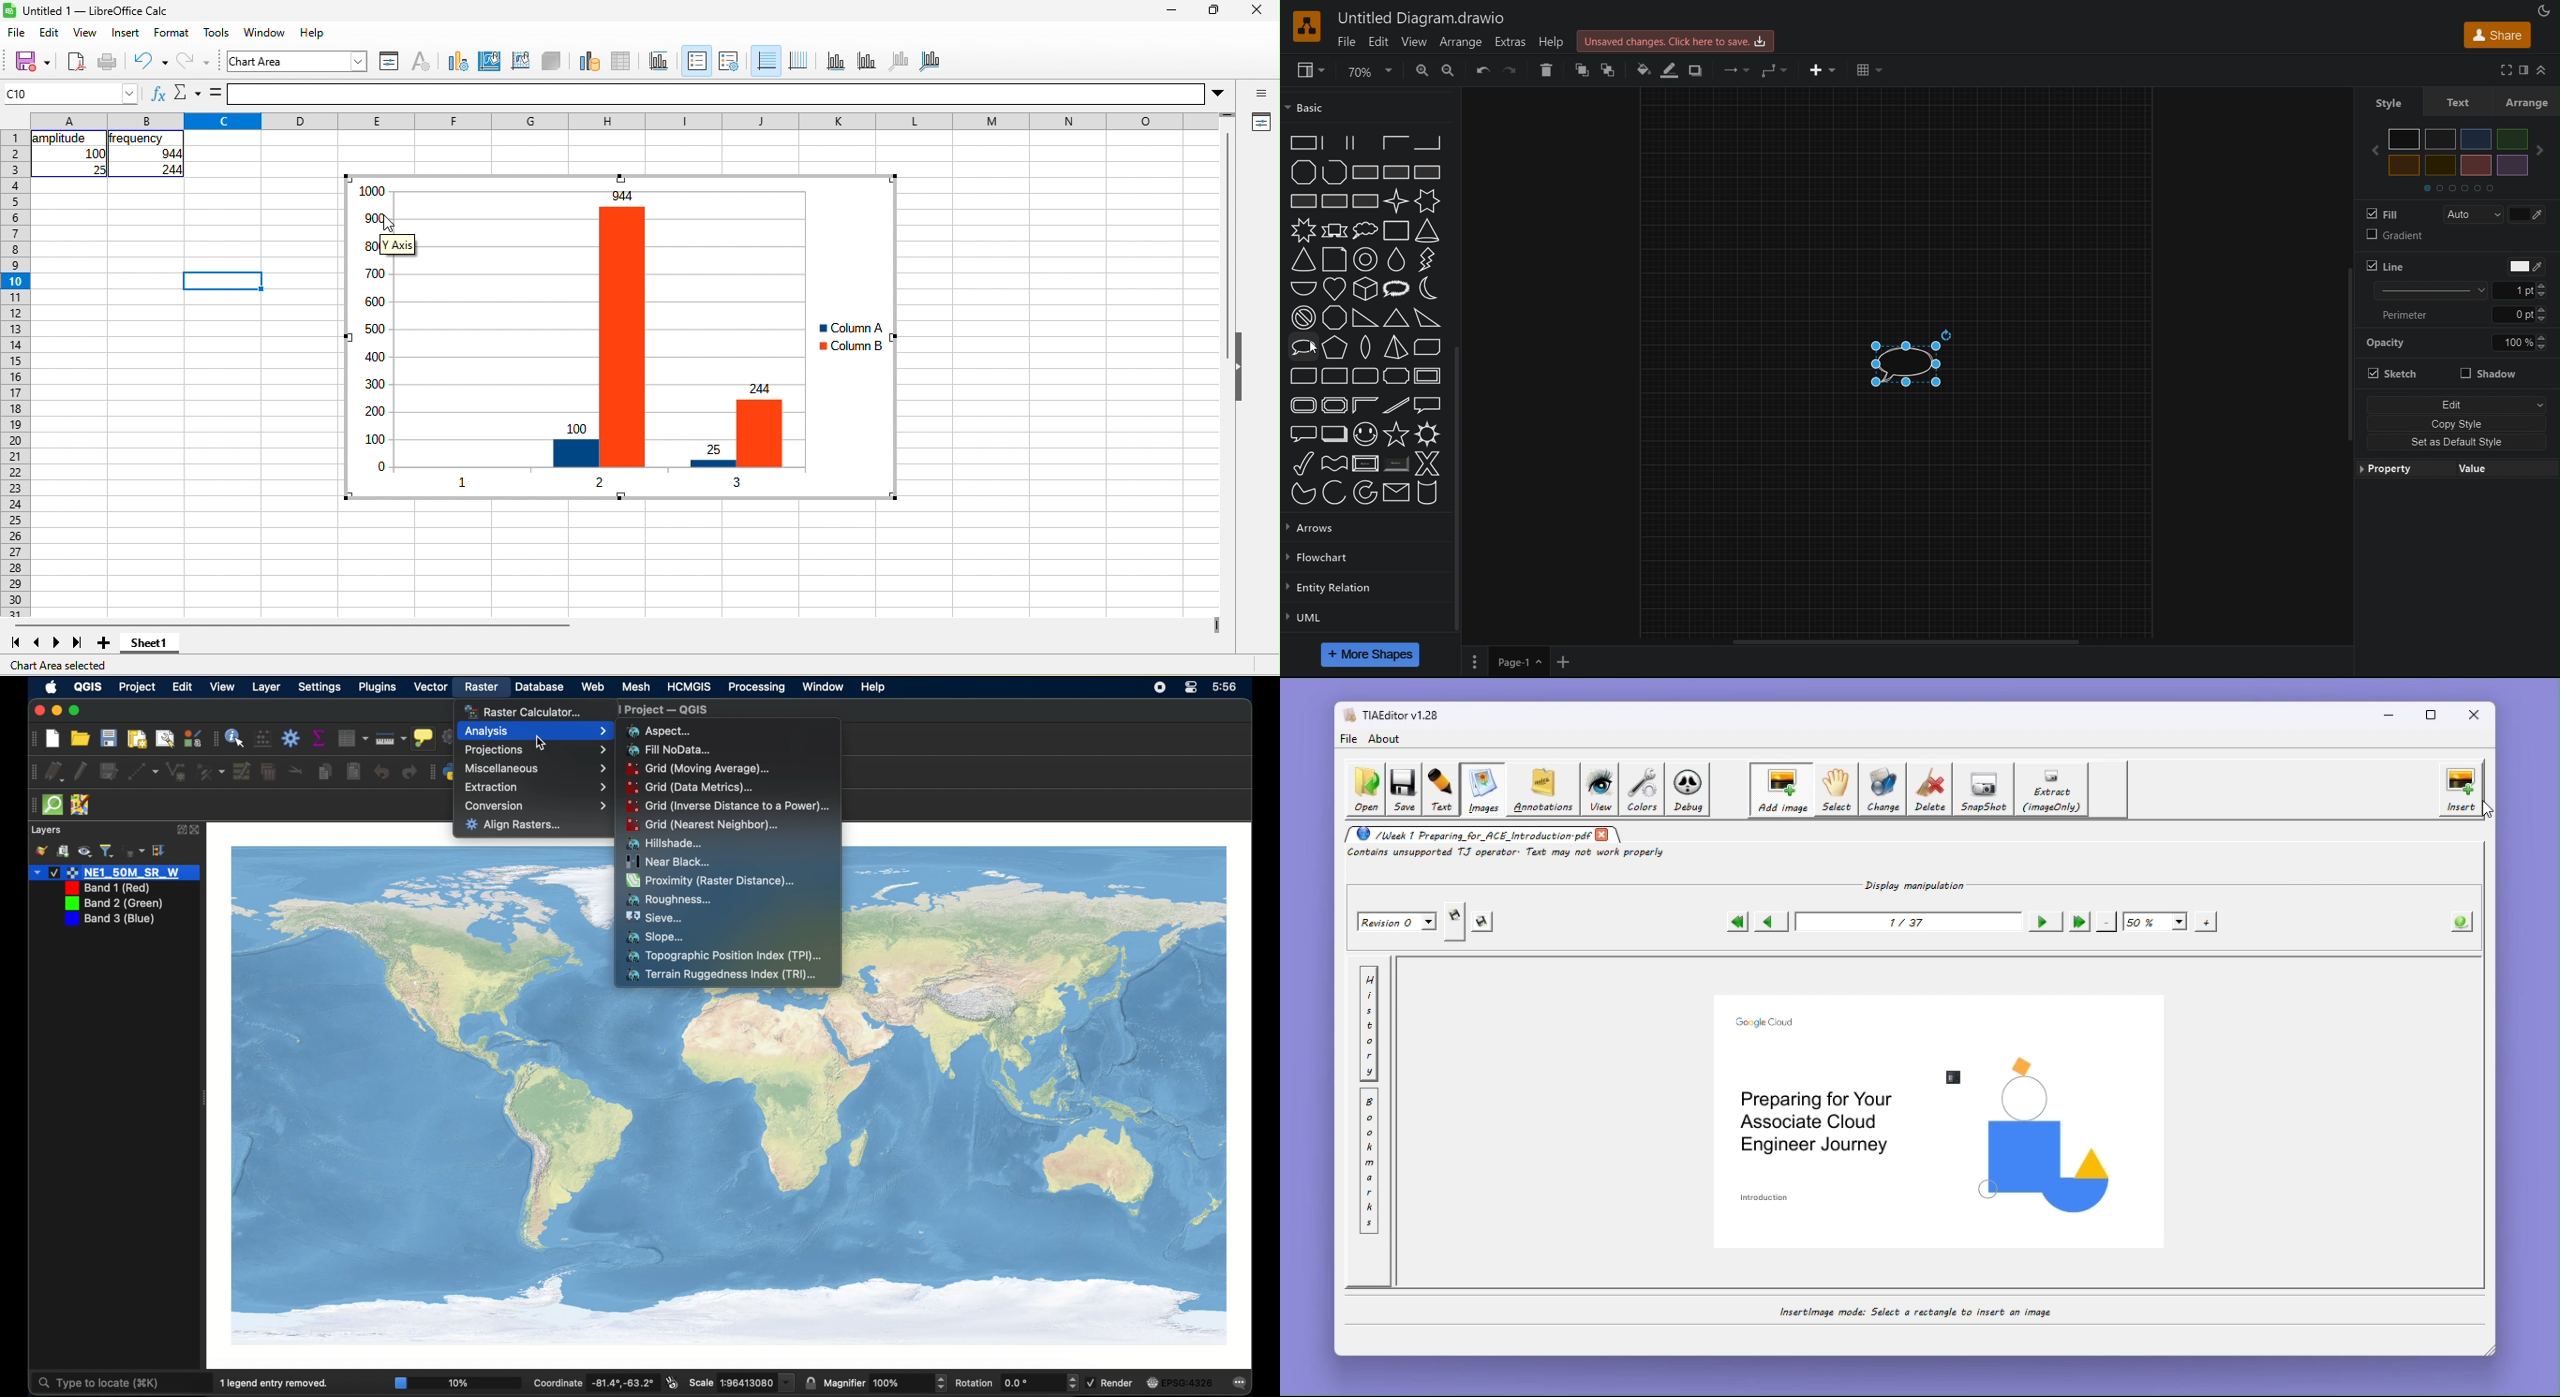 This screenshot has height=1400, width=2576. I want to click on miscellaneous, so click(535, 768).